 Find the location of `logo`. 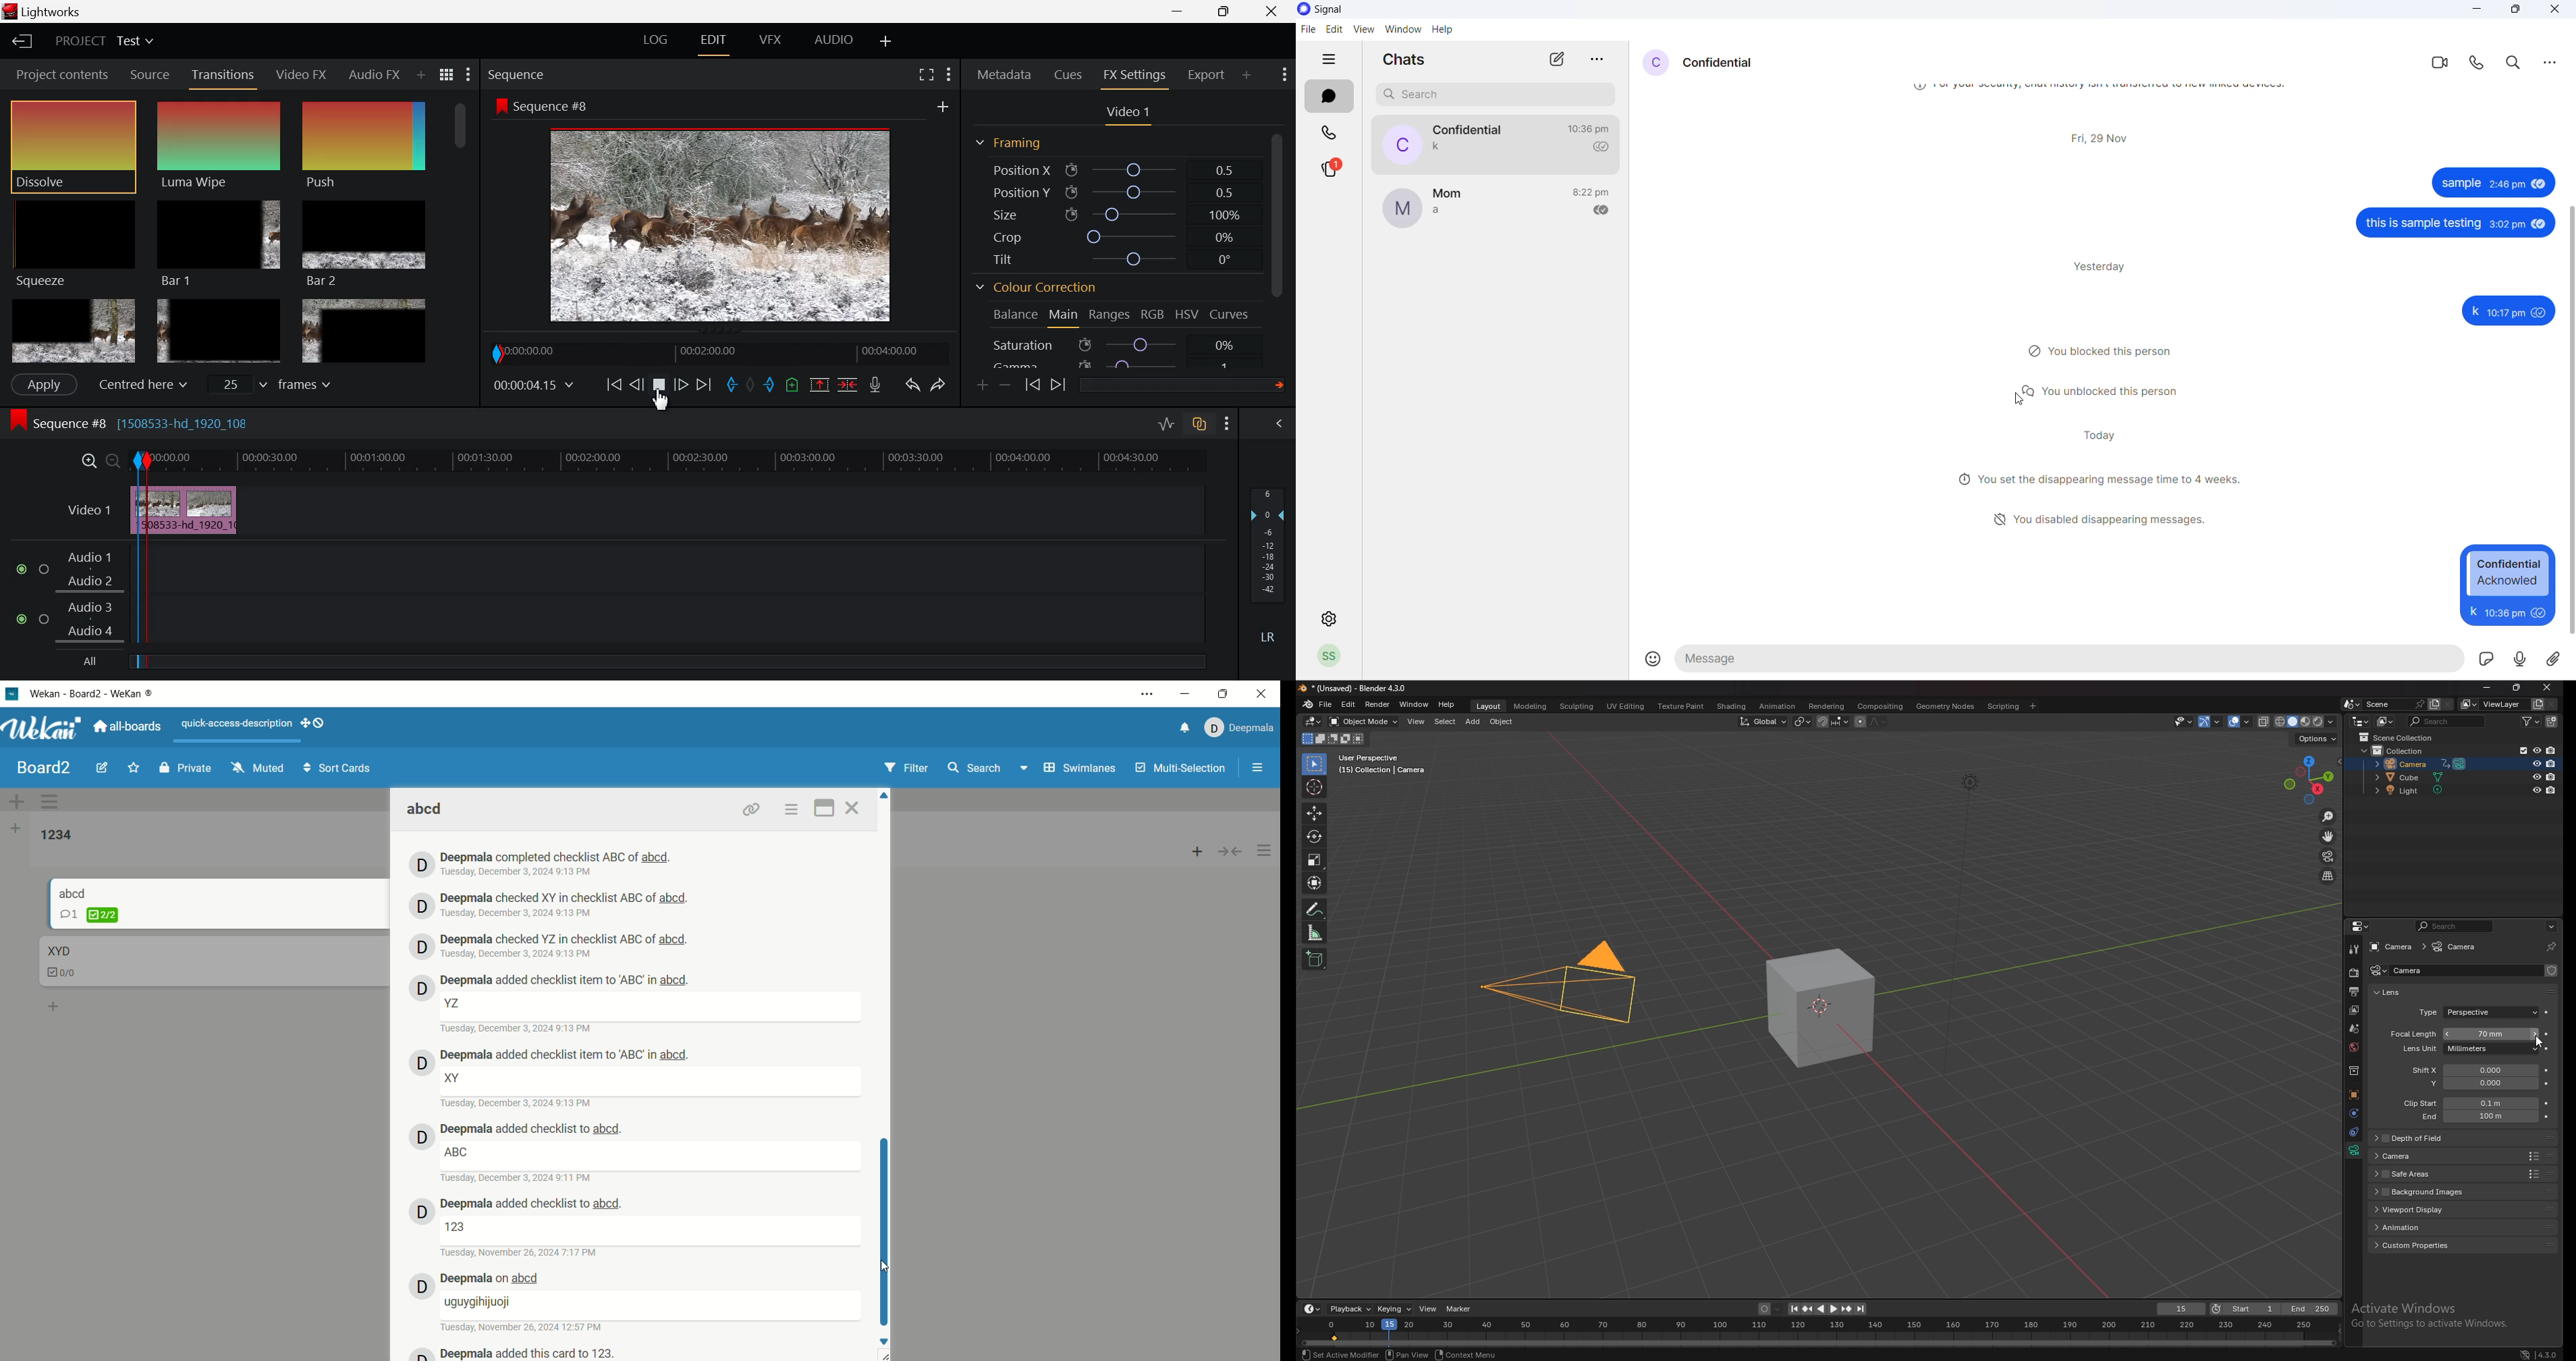

logo is located at coordinates (13, 696).